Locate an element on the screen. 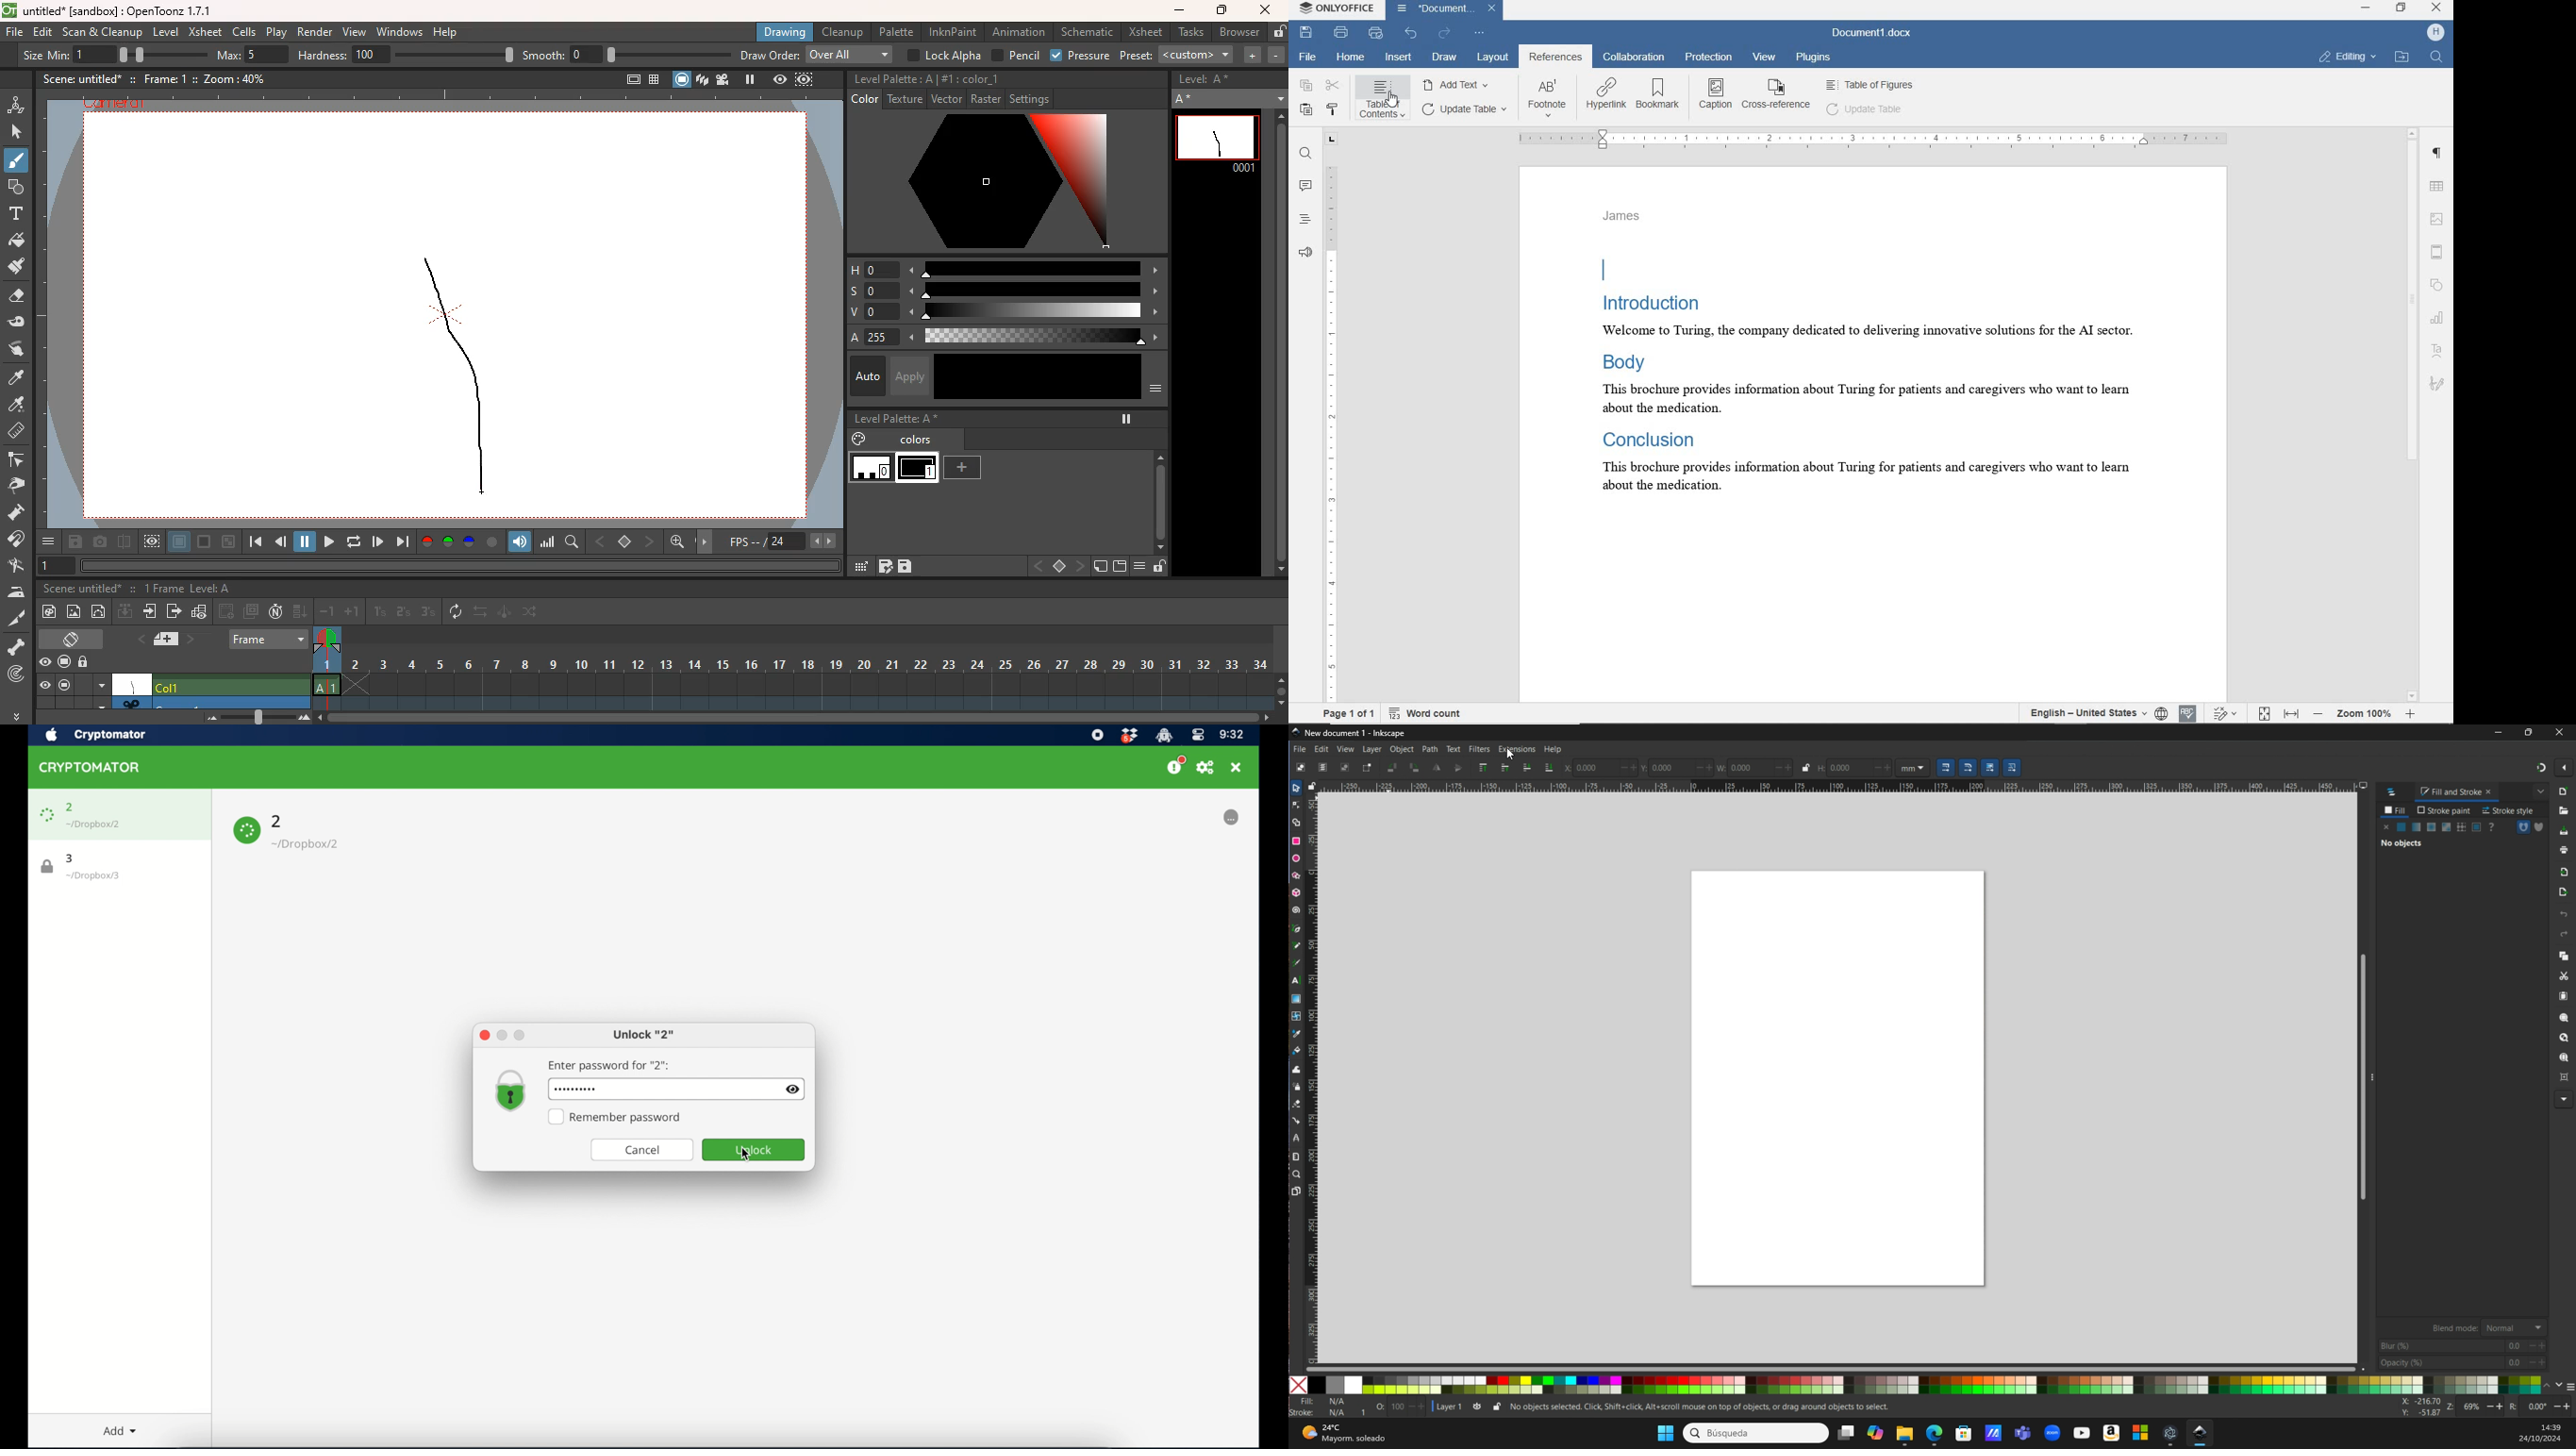 This screenshot has height=1456, width=2576. File is located at coordinates (1301, 749).